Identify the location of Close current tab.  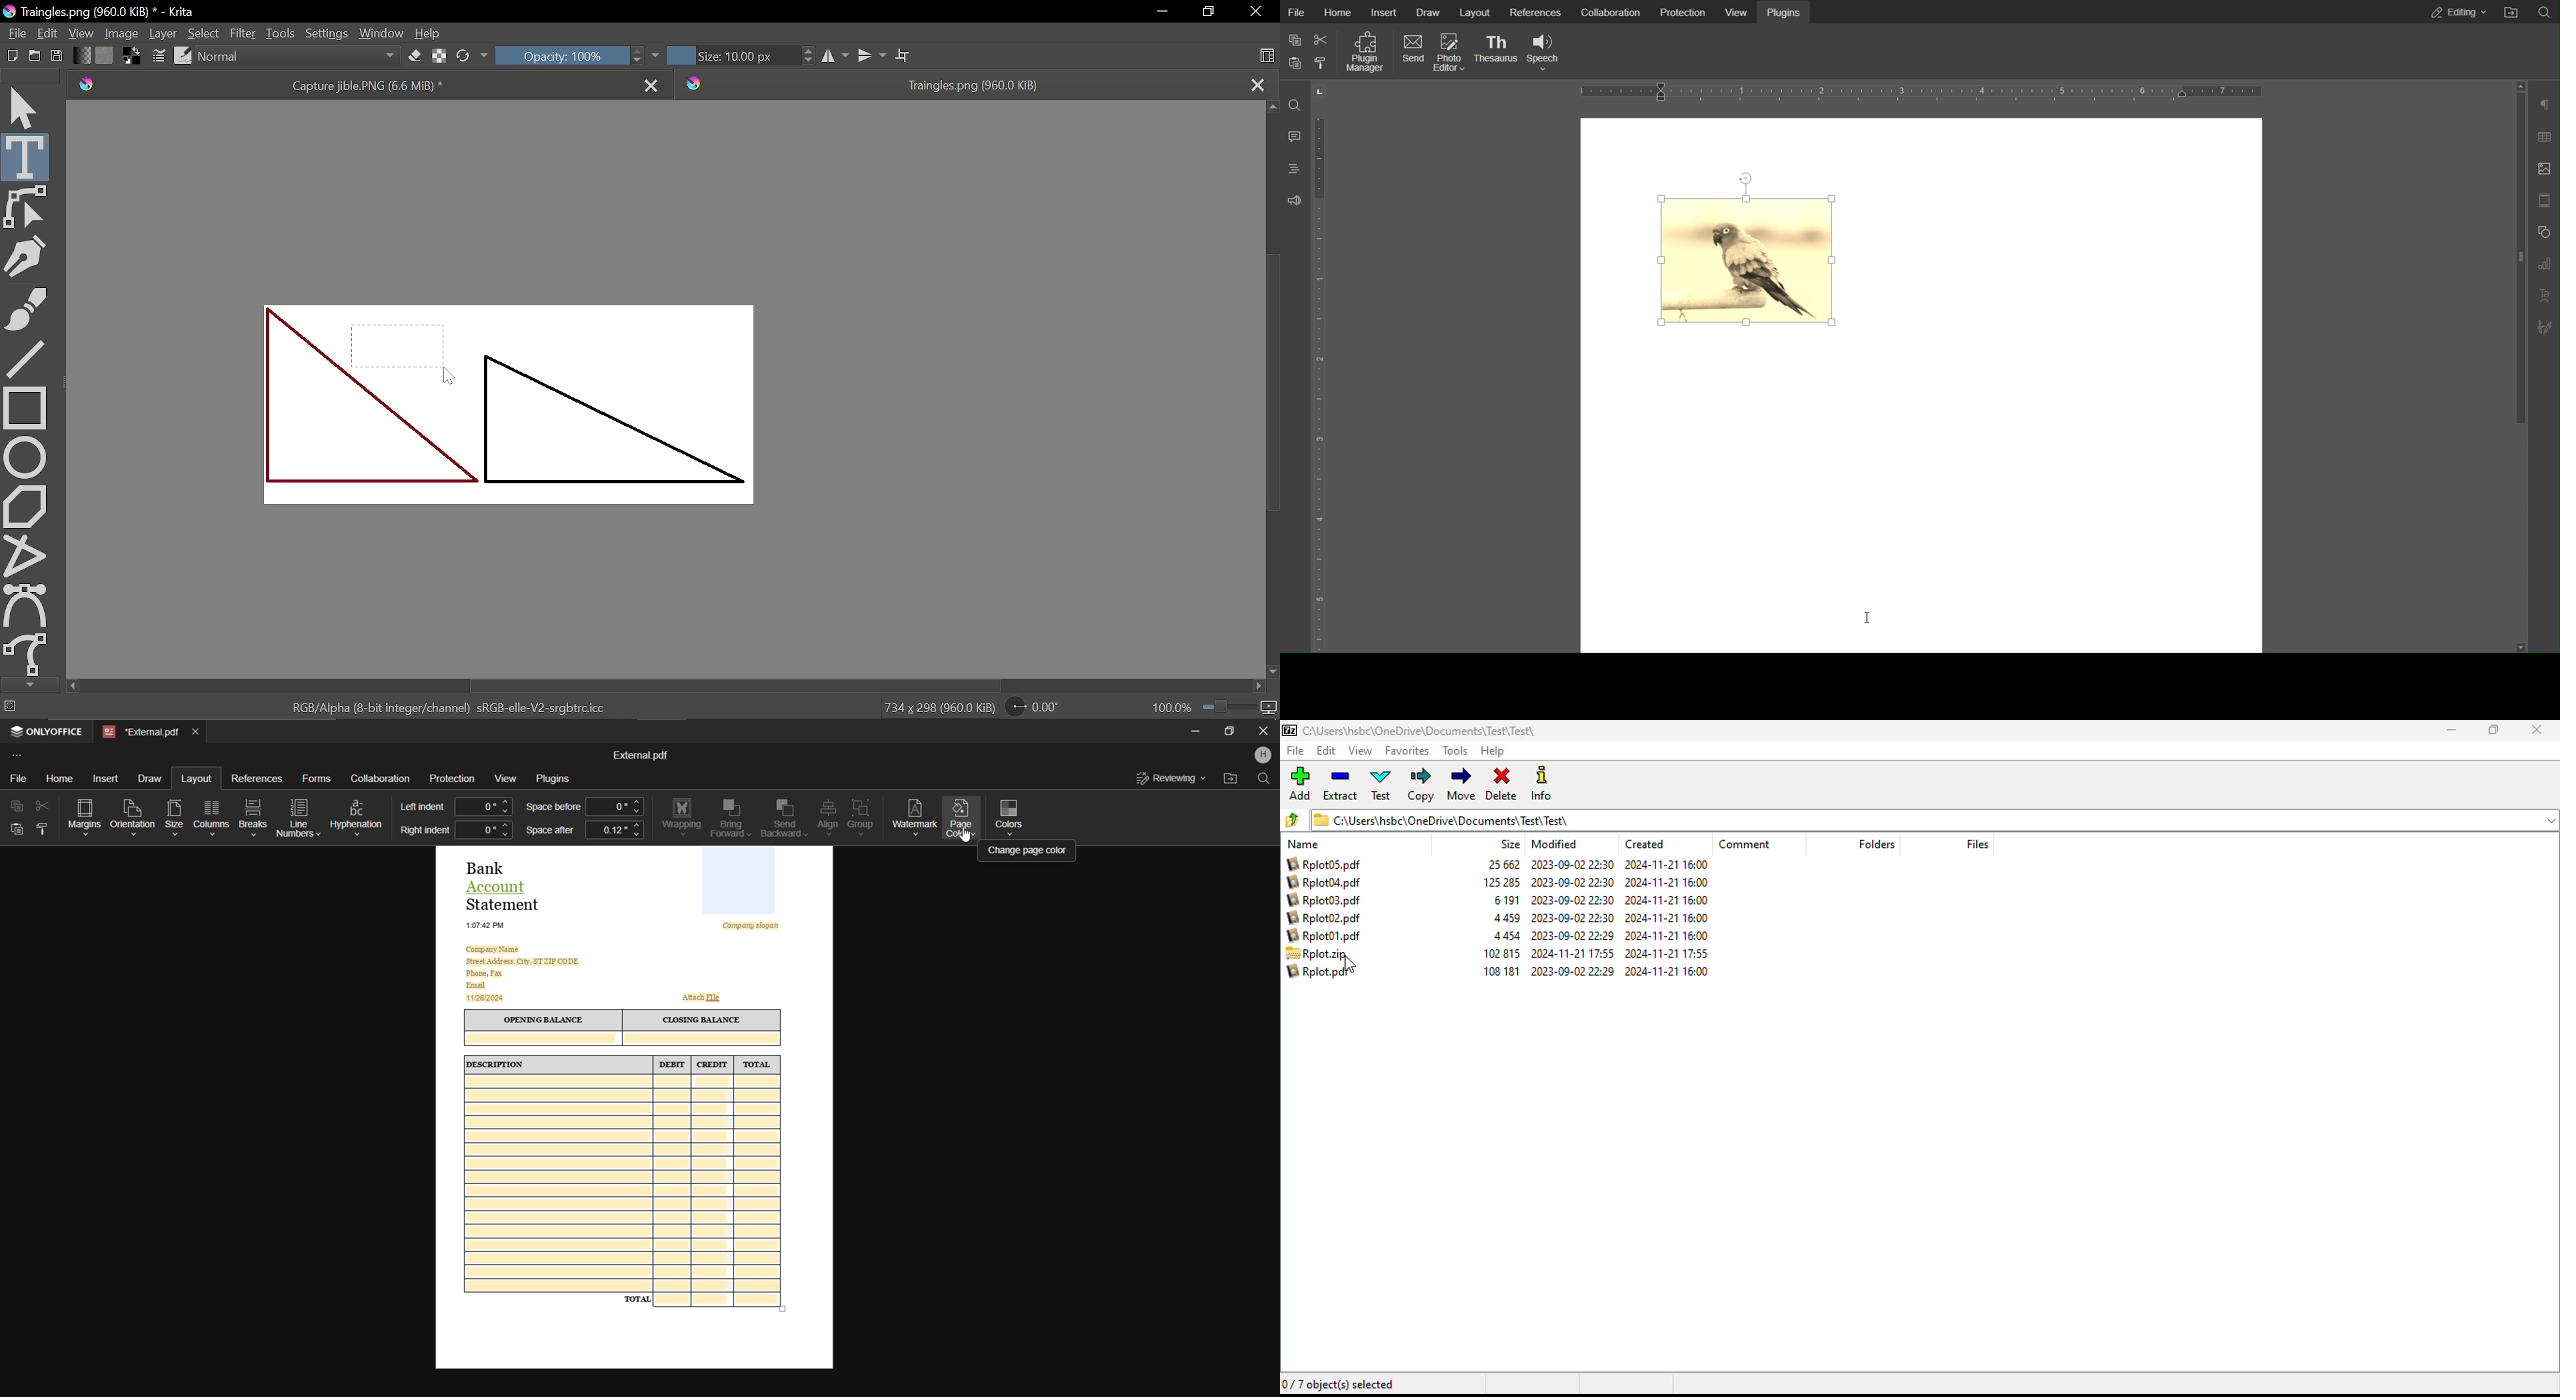
(654, 83).